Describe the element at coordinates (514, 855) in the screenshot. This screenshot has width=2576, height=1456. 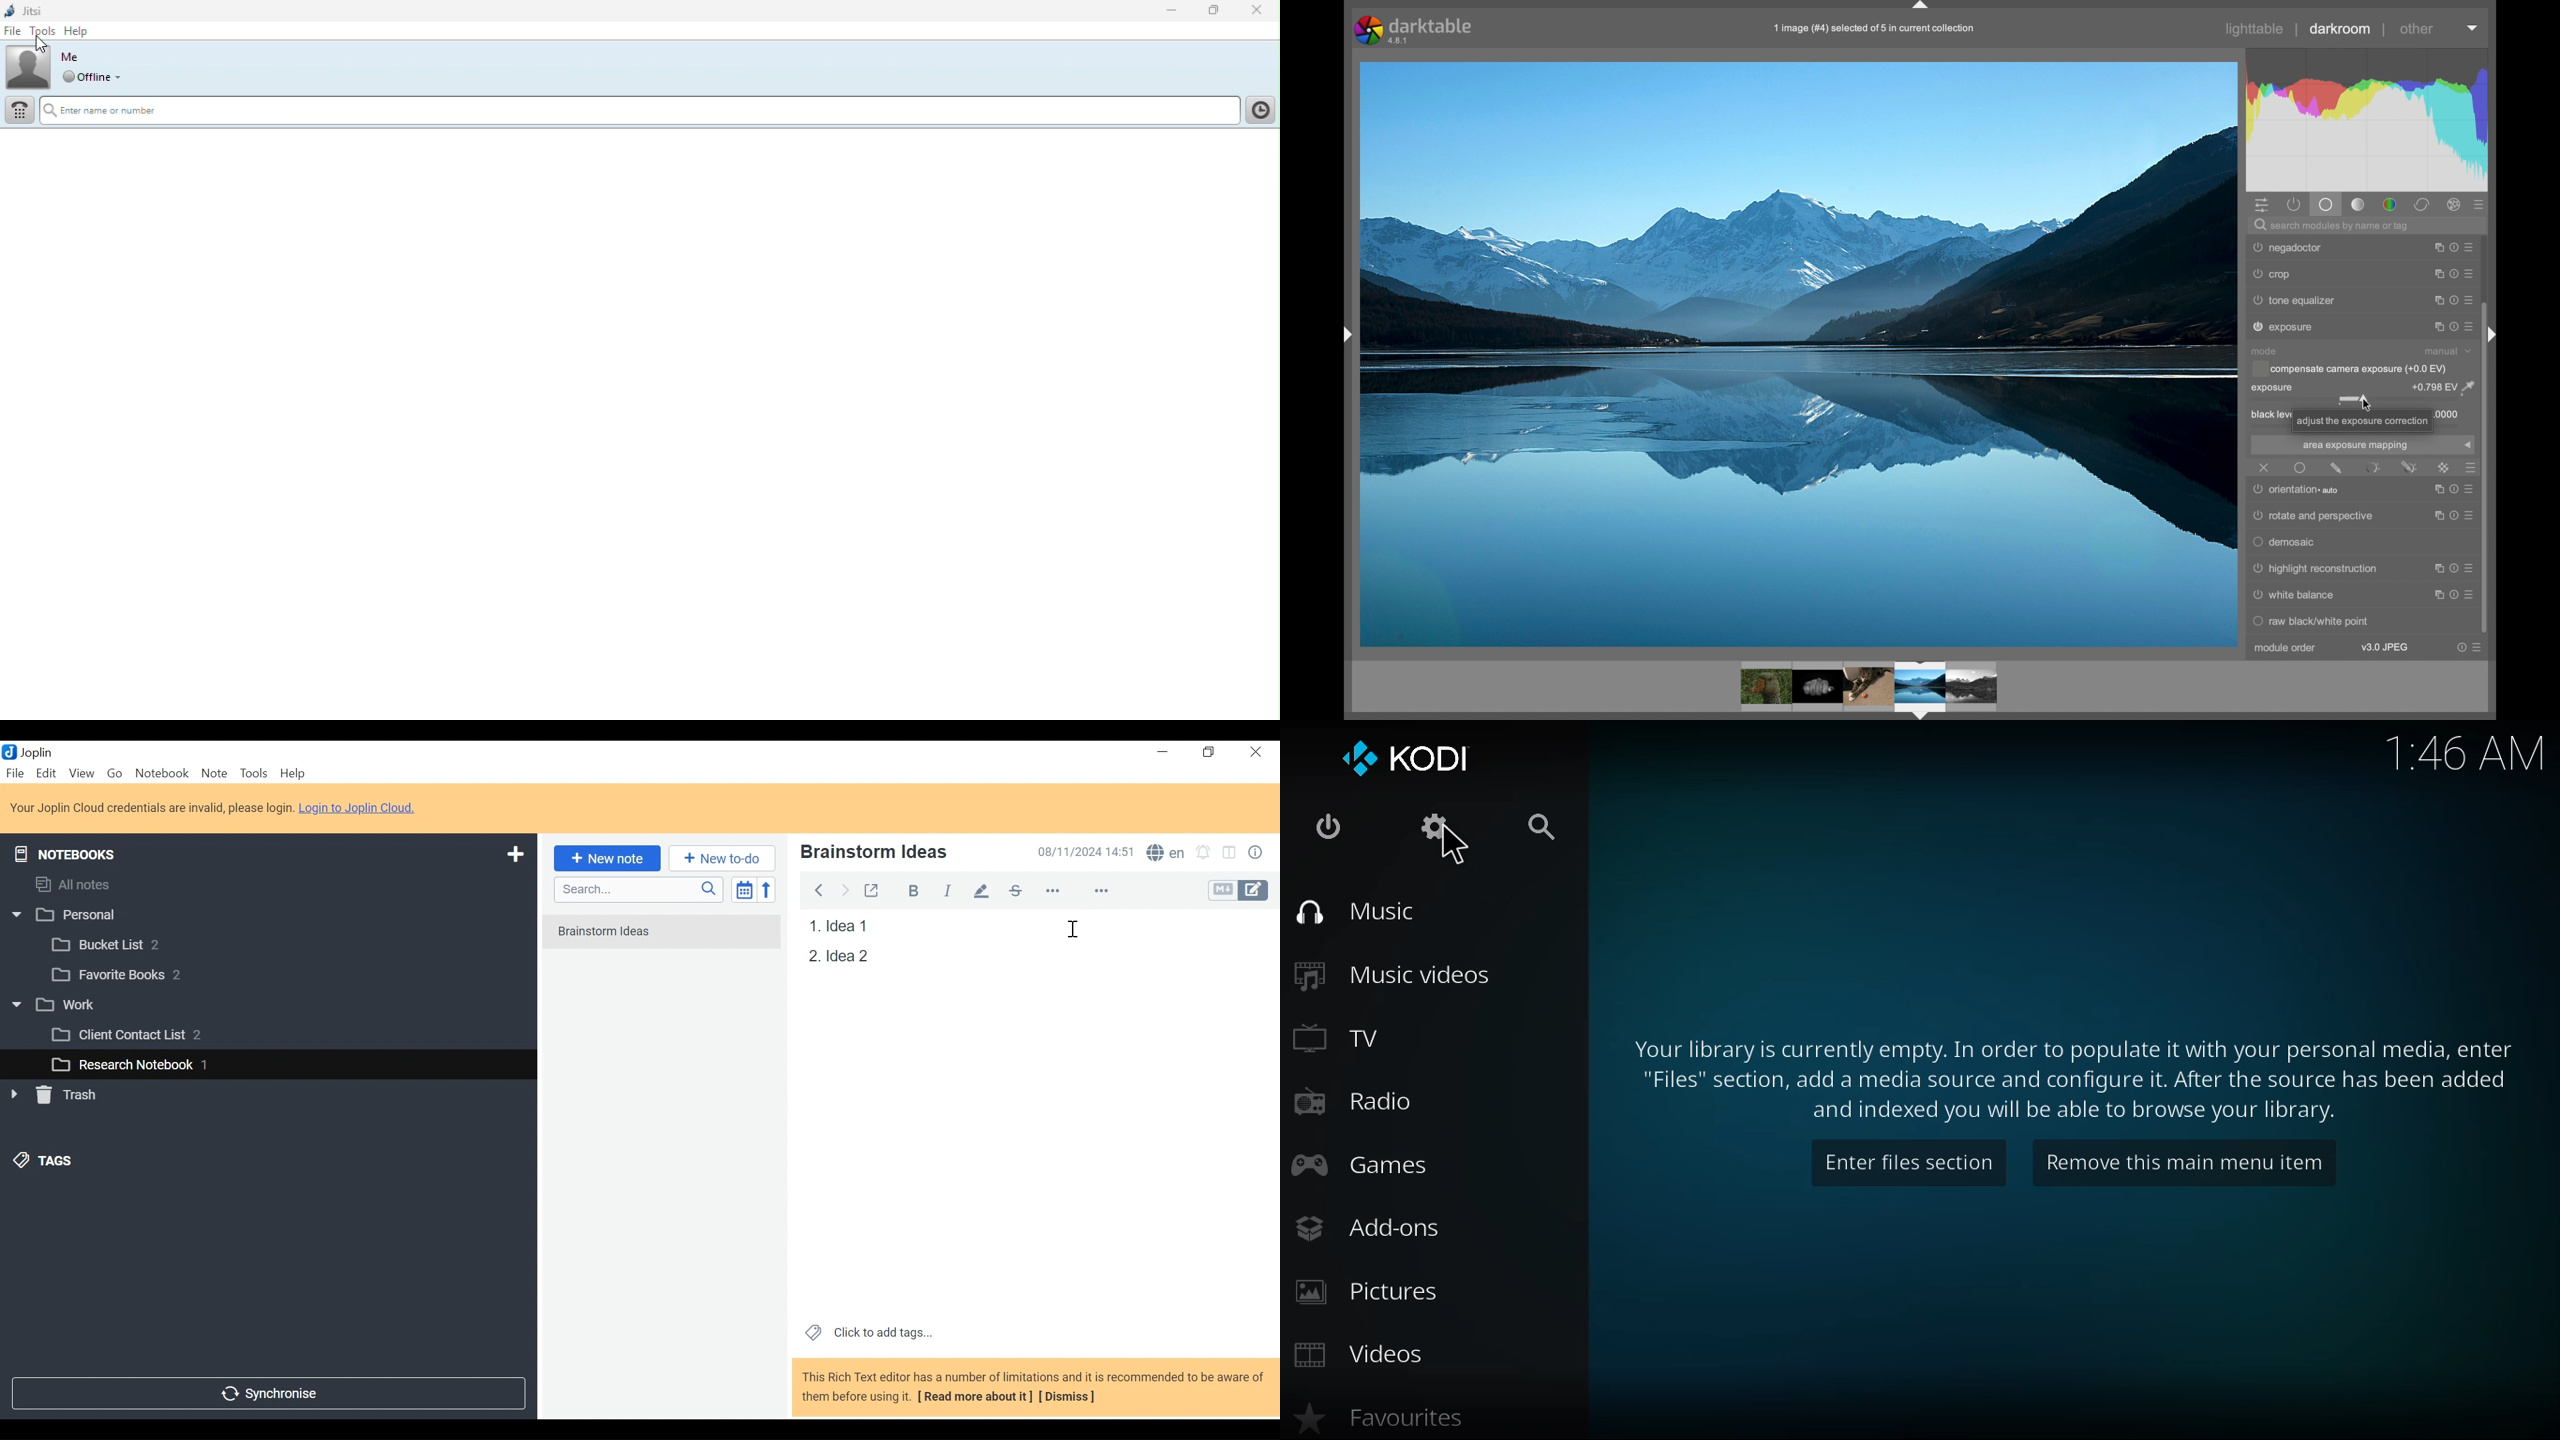
I see `Add New Notebook` at that location.